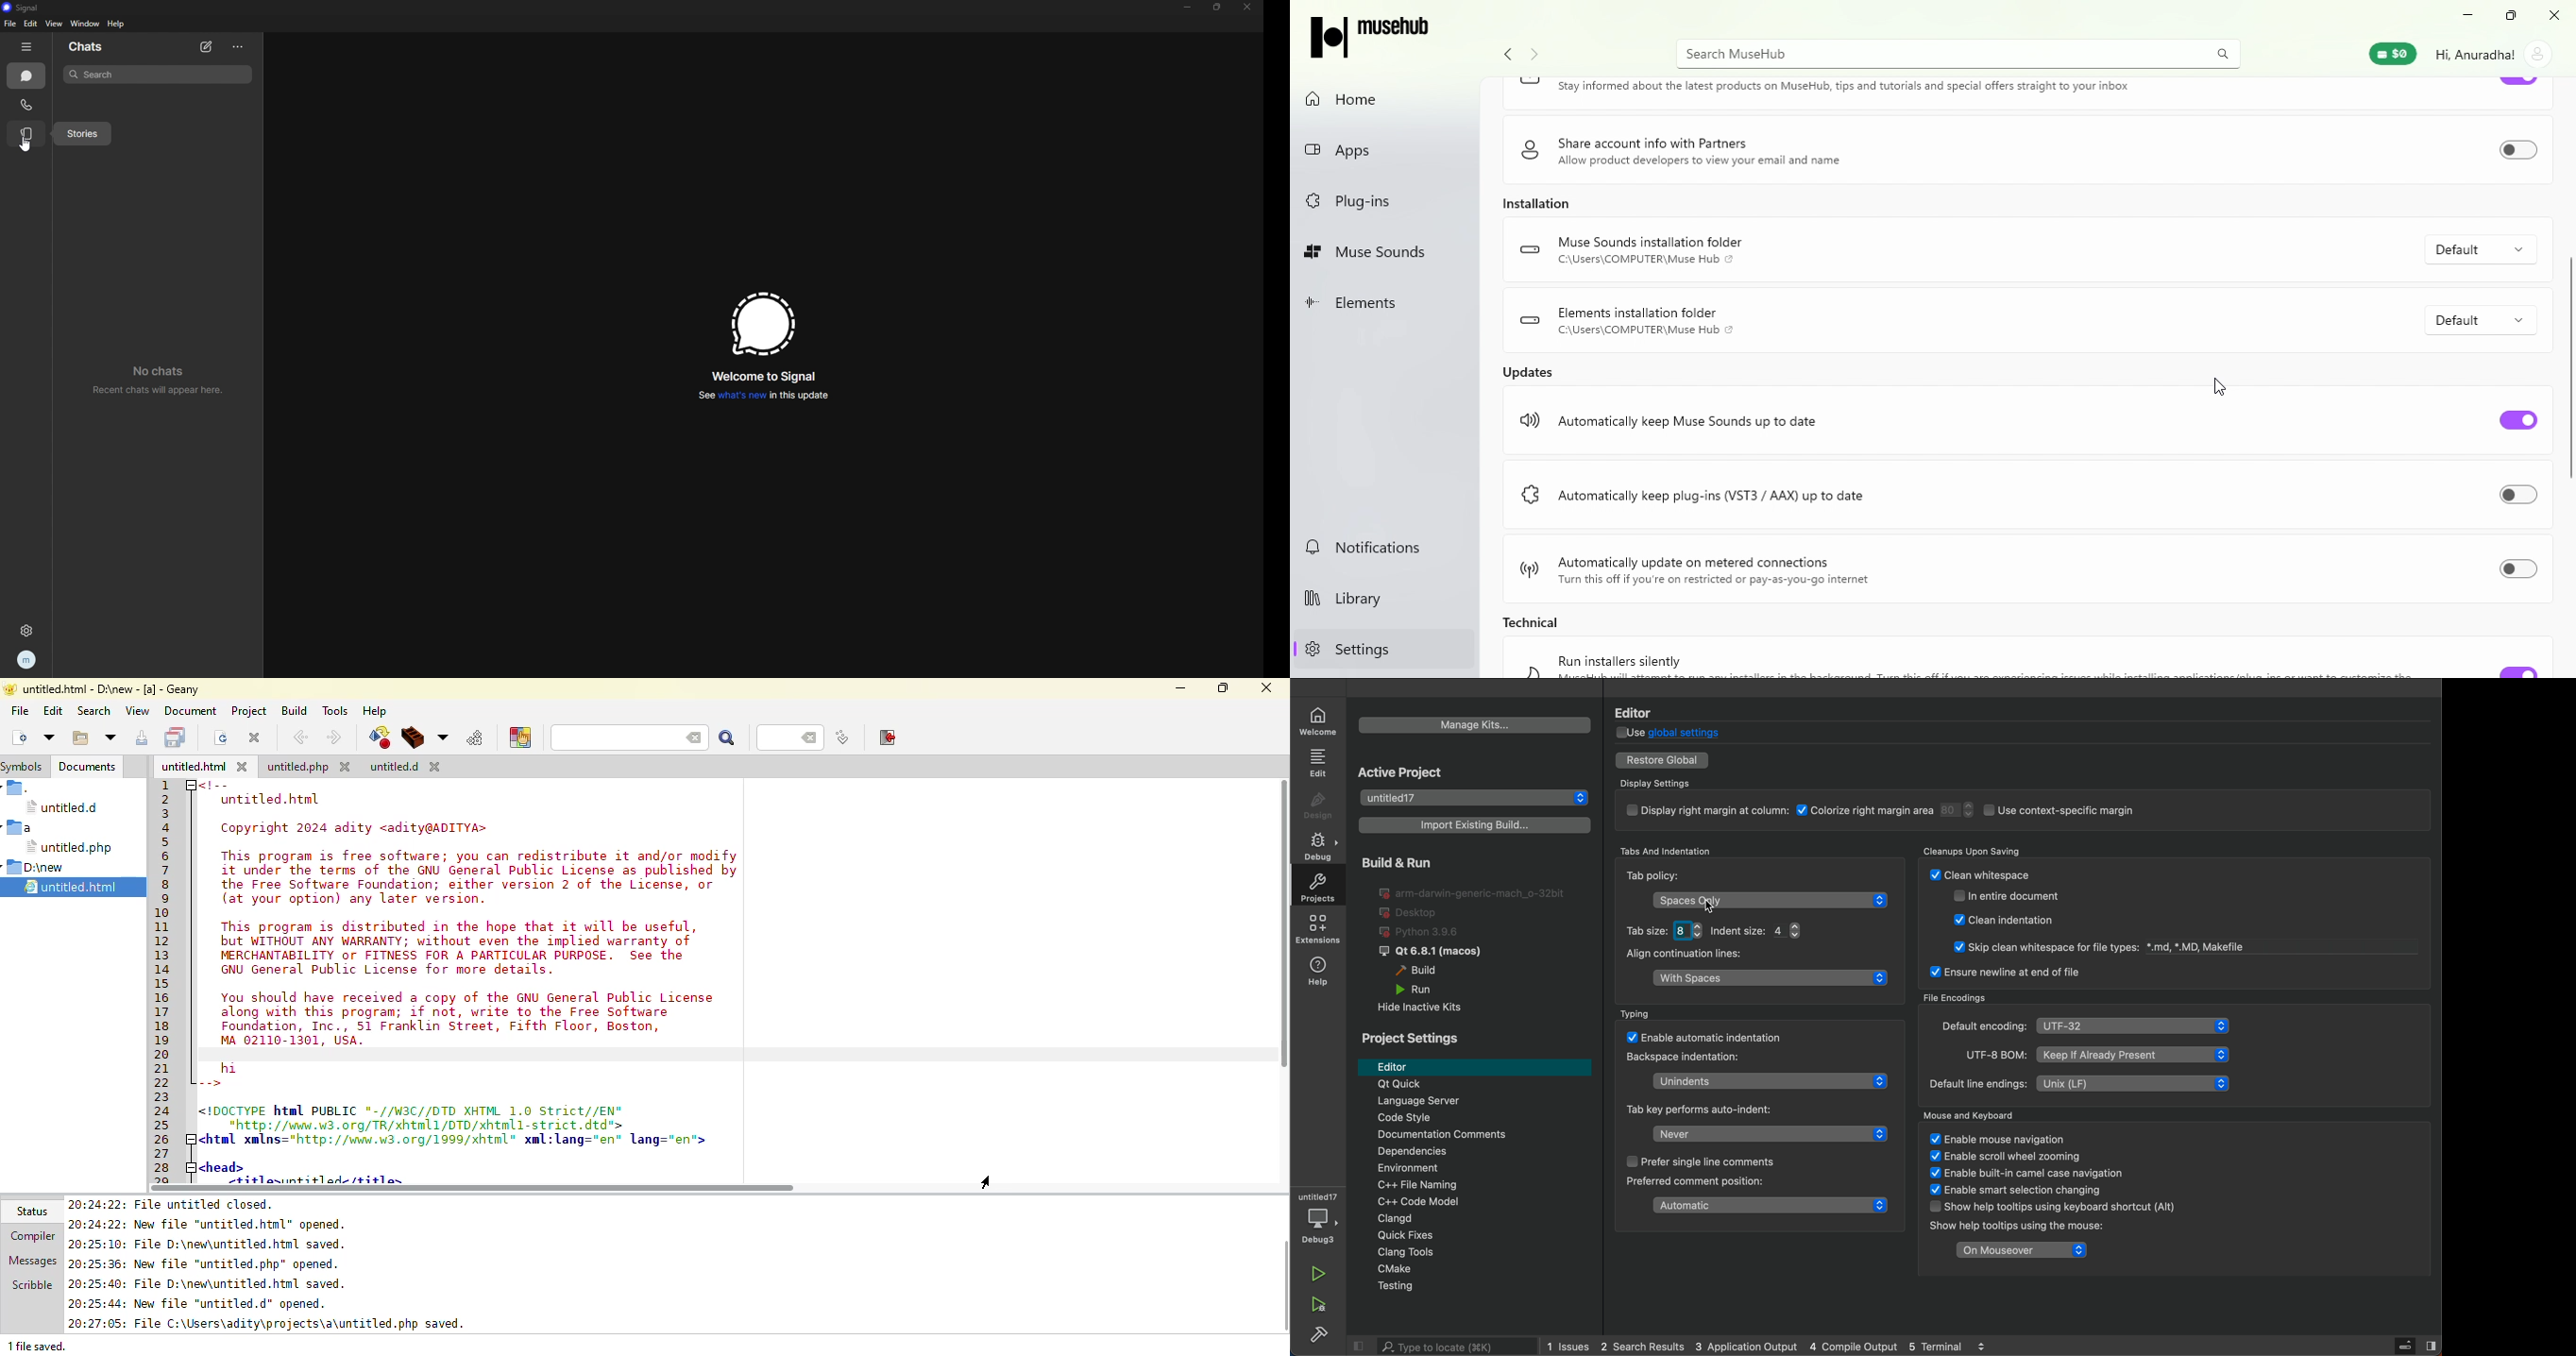  Describe the element at coordinates (83, 134) in the screenshot. I see `stories` at that location.